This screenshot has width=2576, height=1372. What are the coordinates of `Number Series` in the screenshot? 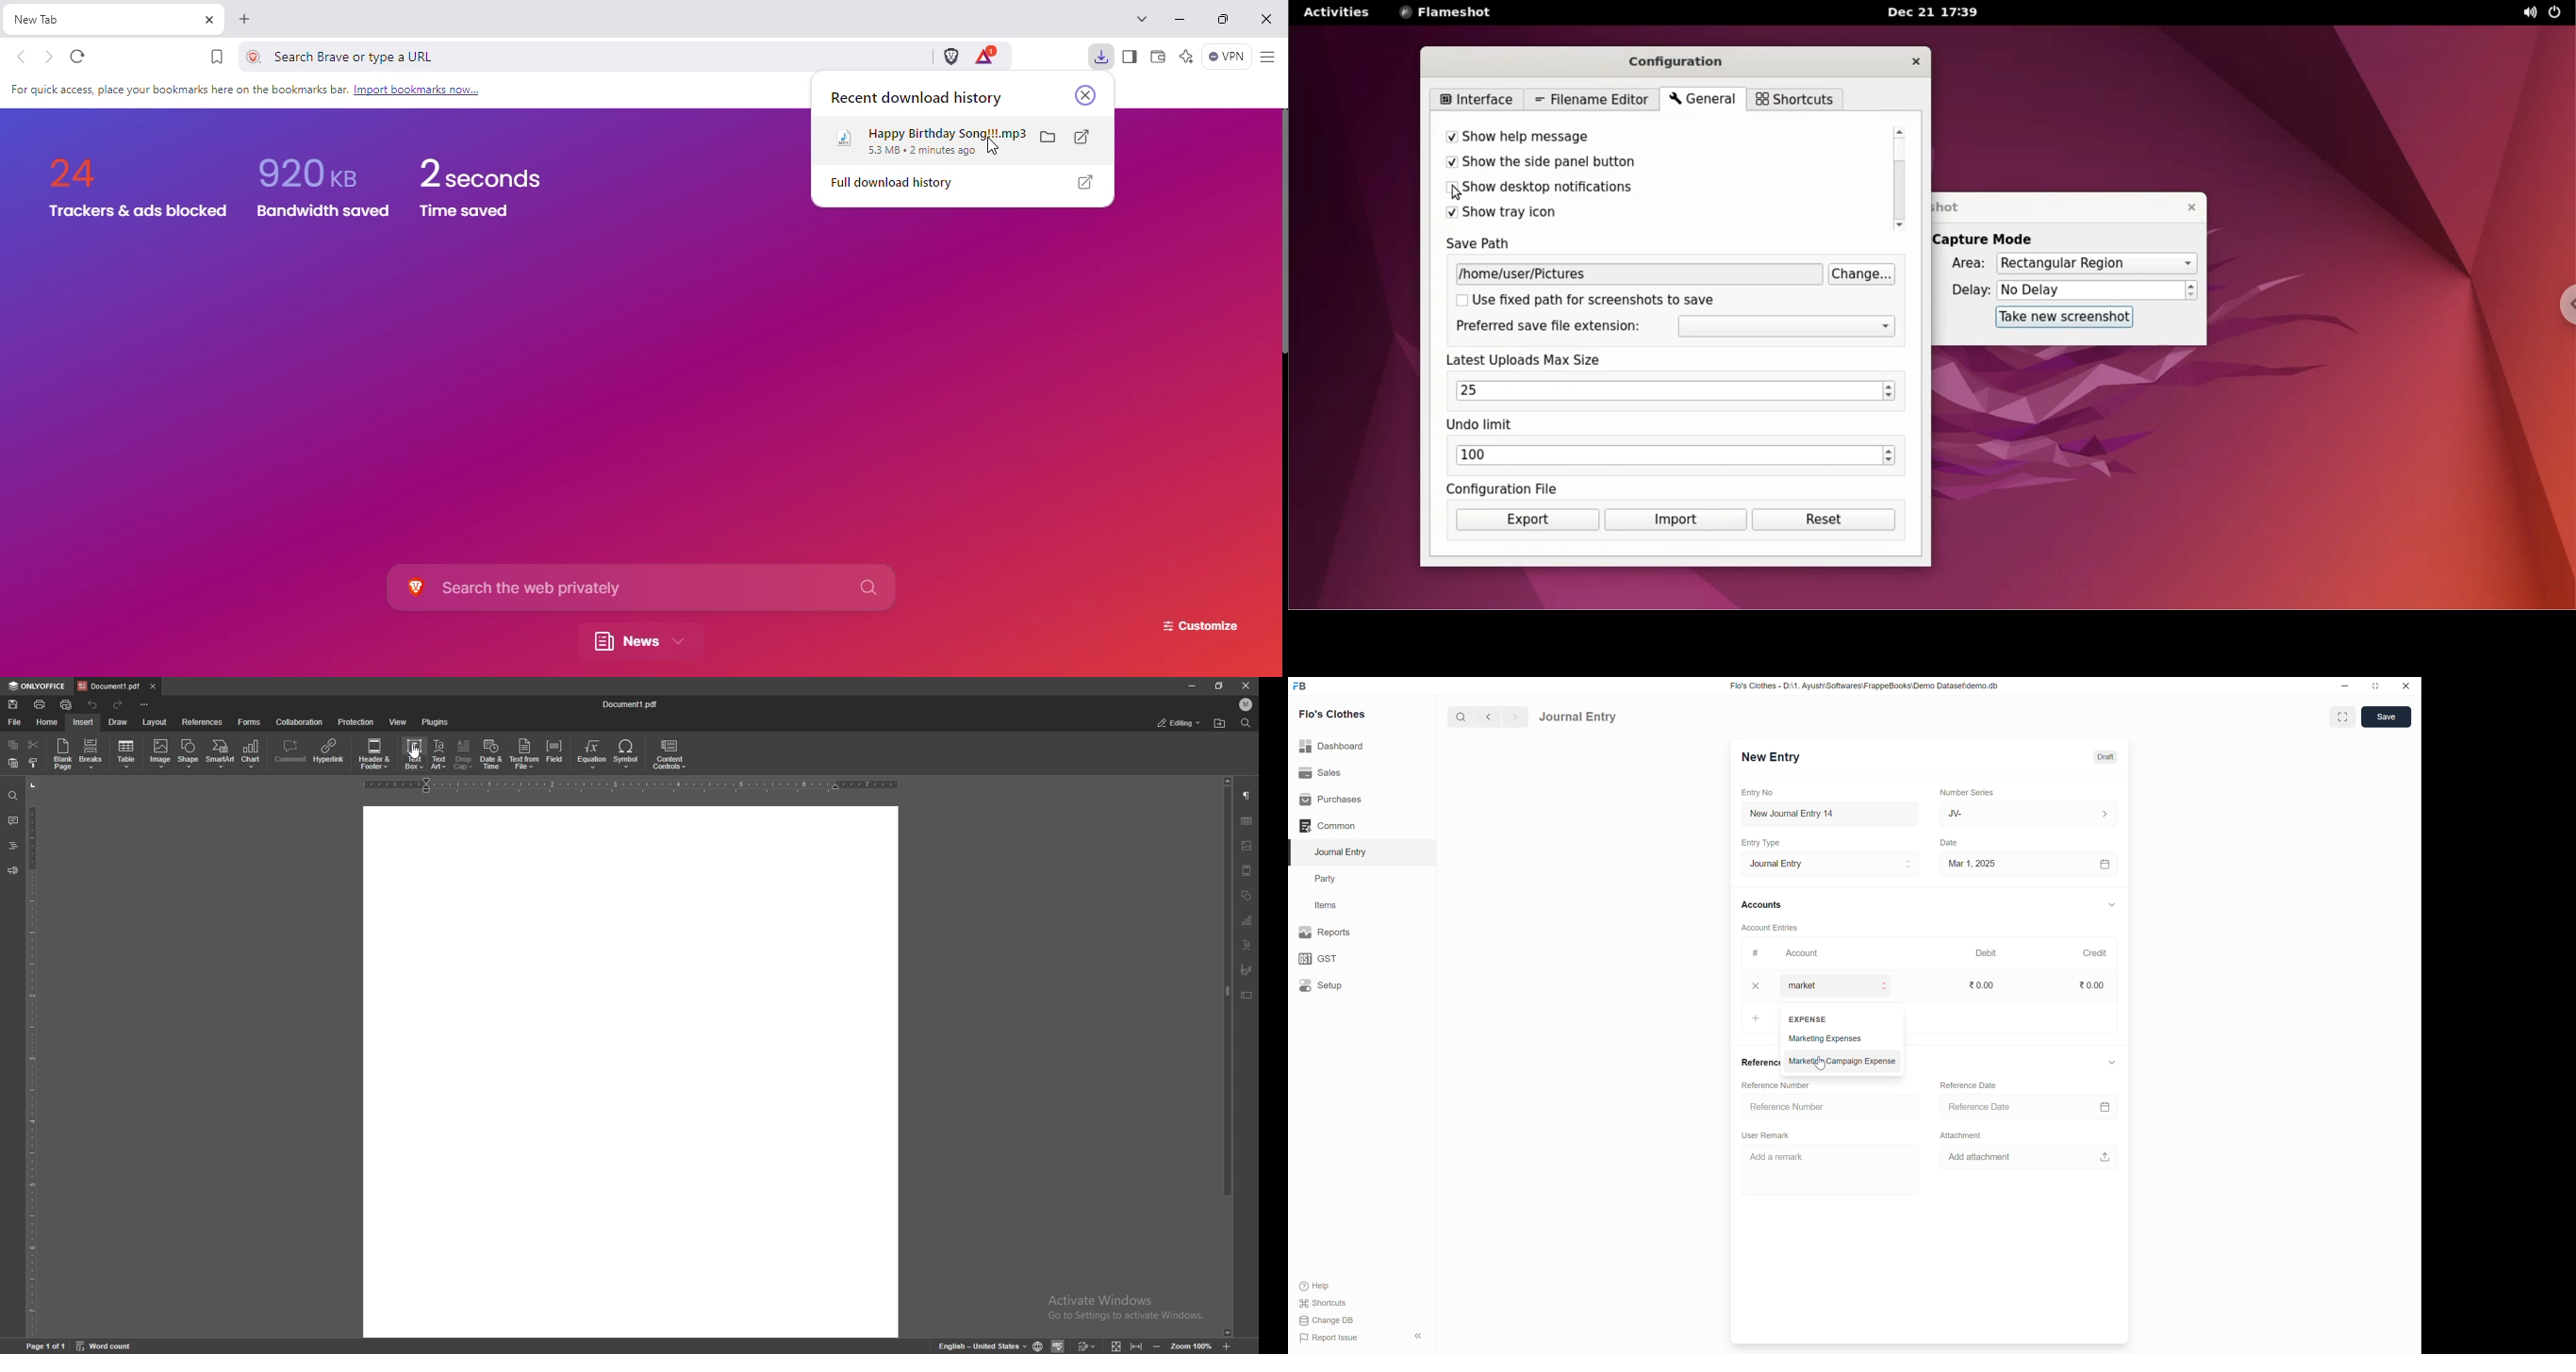 It's located at (1967, 792).